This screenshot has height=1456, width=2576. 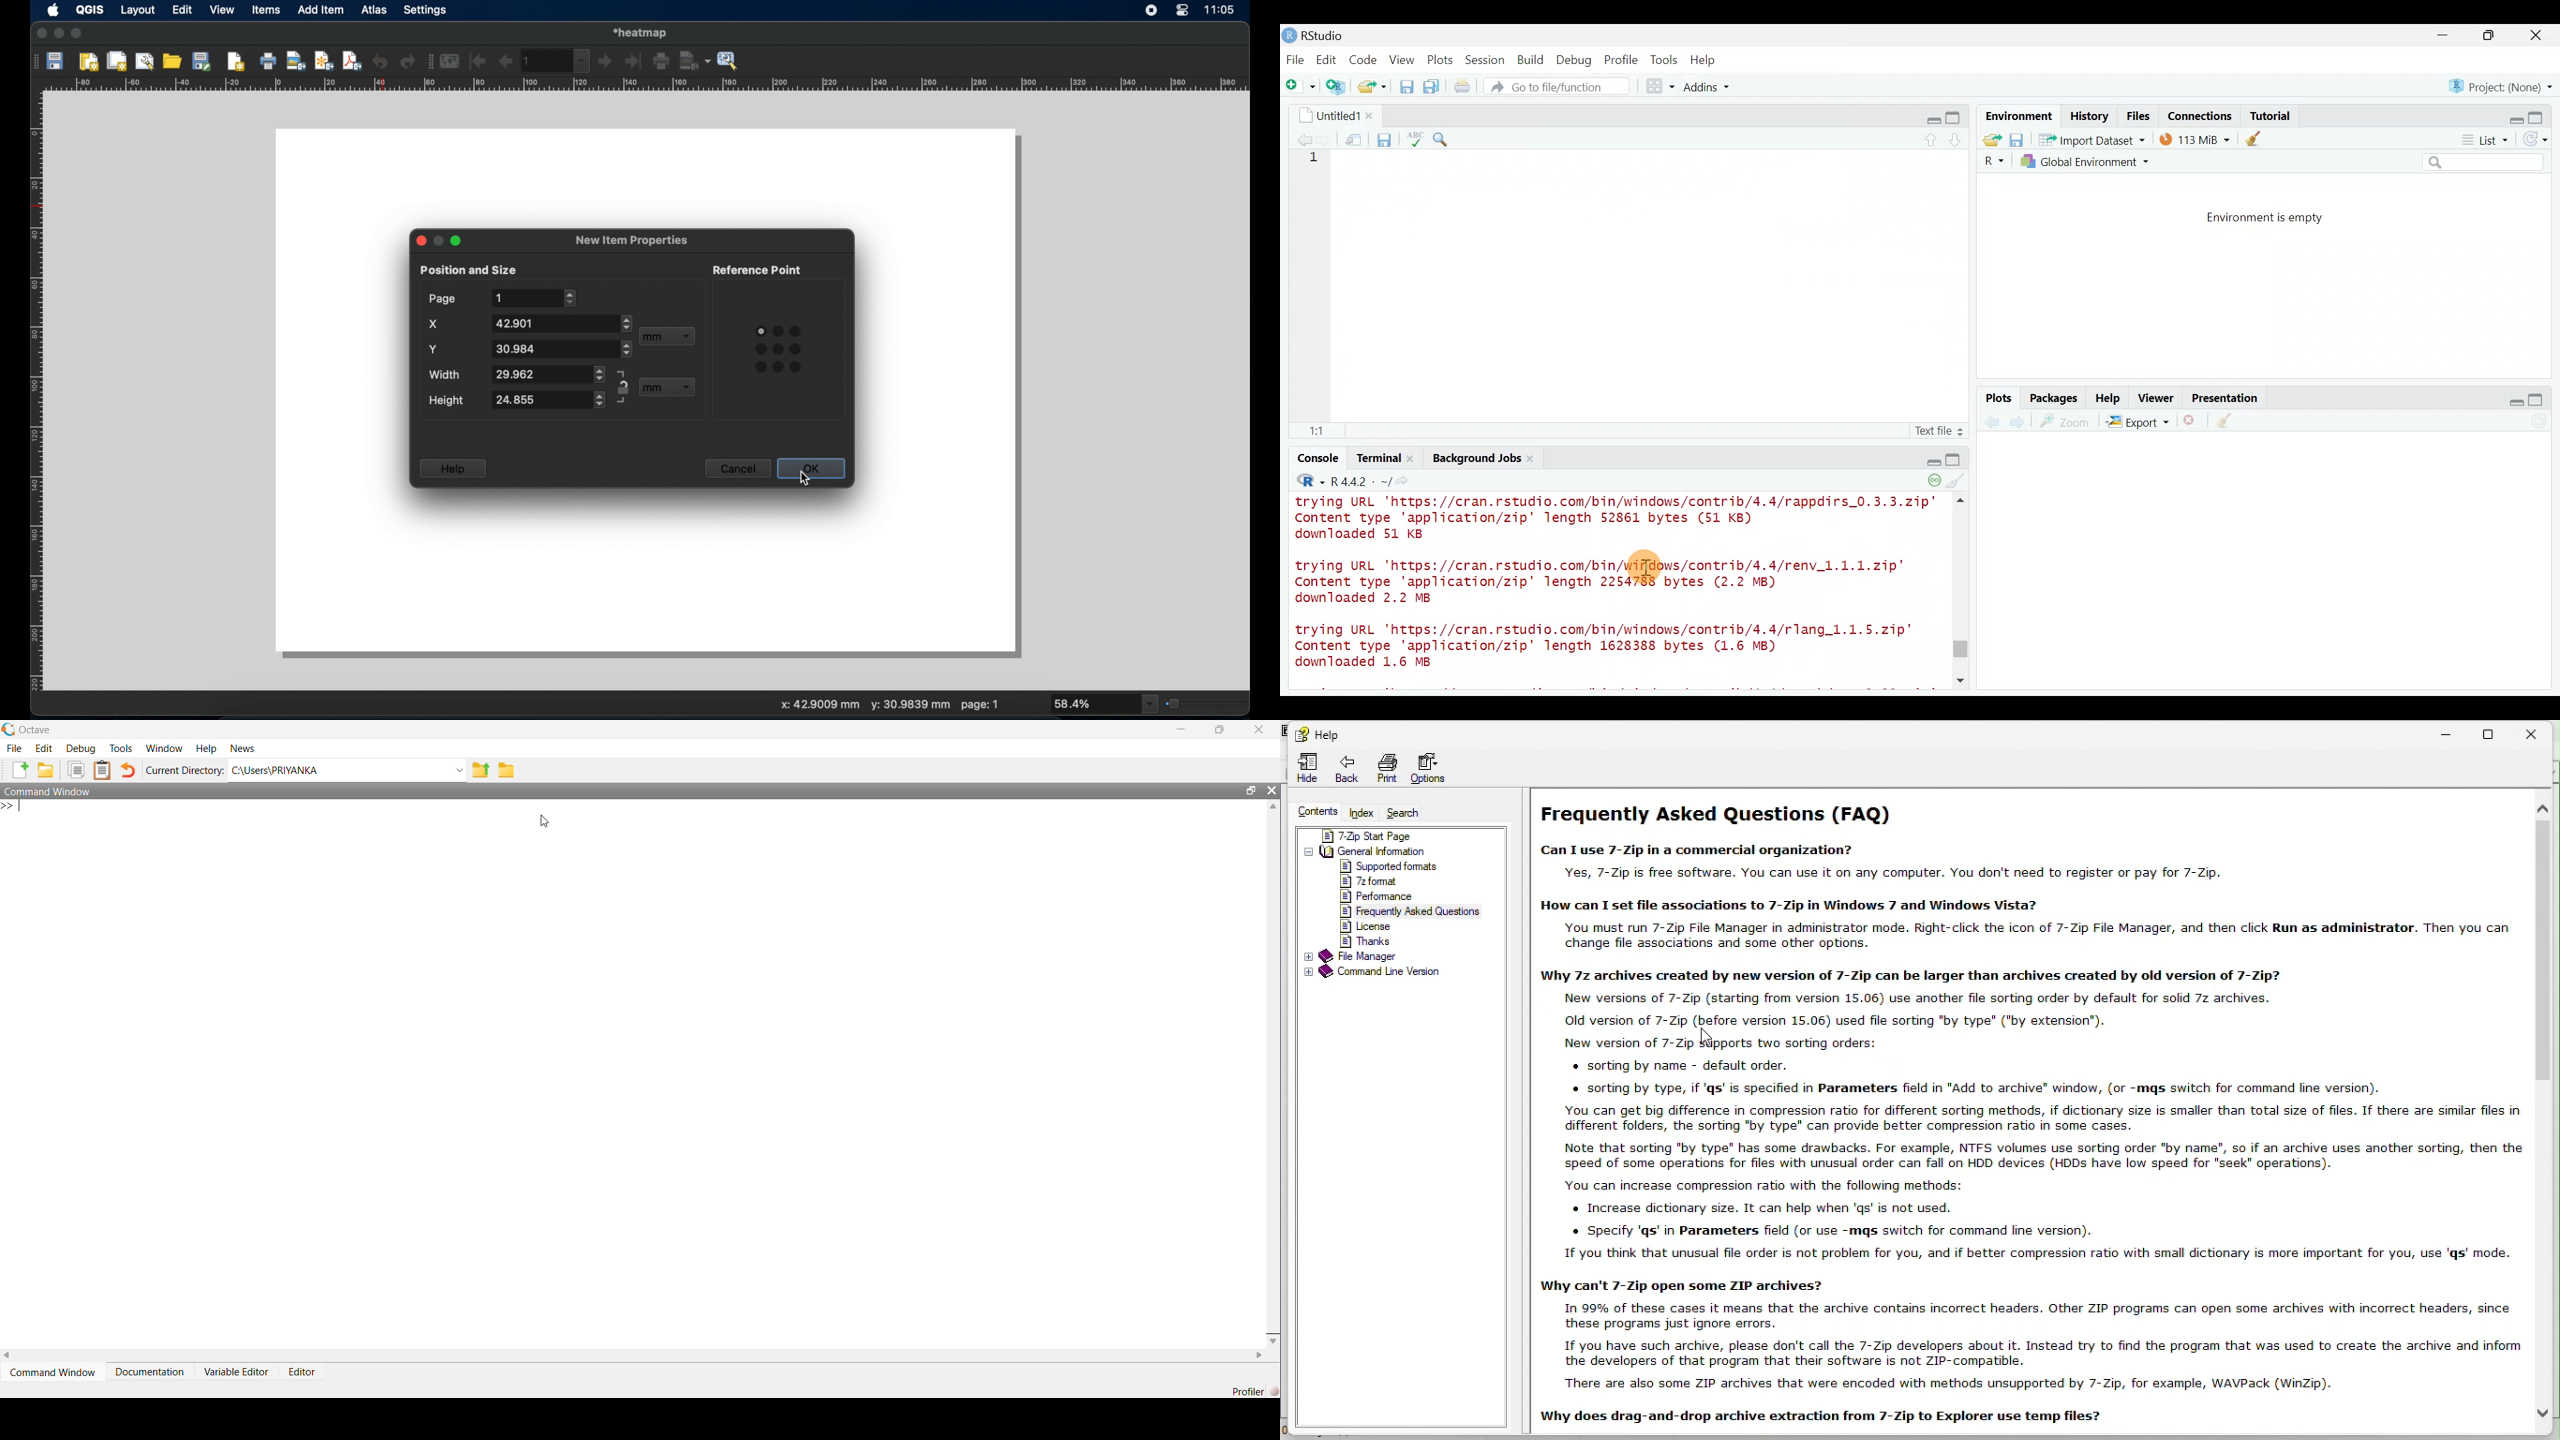 I want to click on Octave logo, so click(x=8, y=729).